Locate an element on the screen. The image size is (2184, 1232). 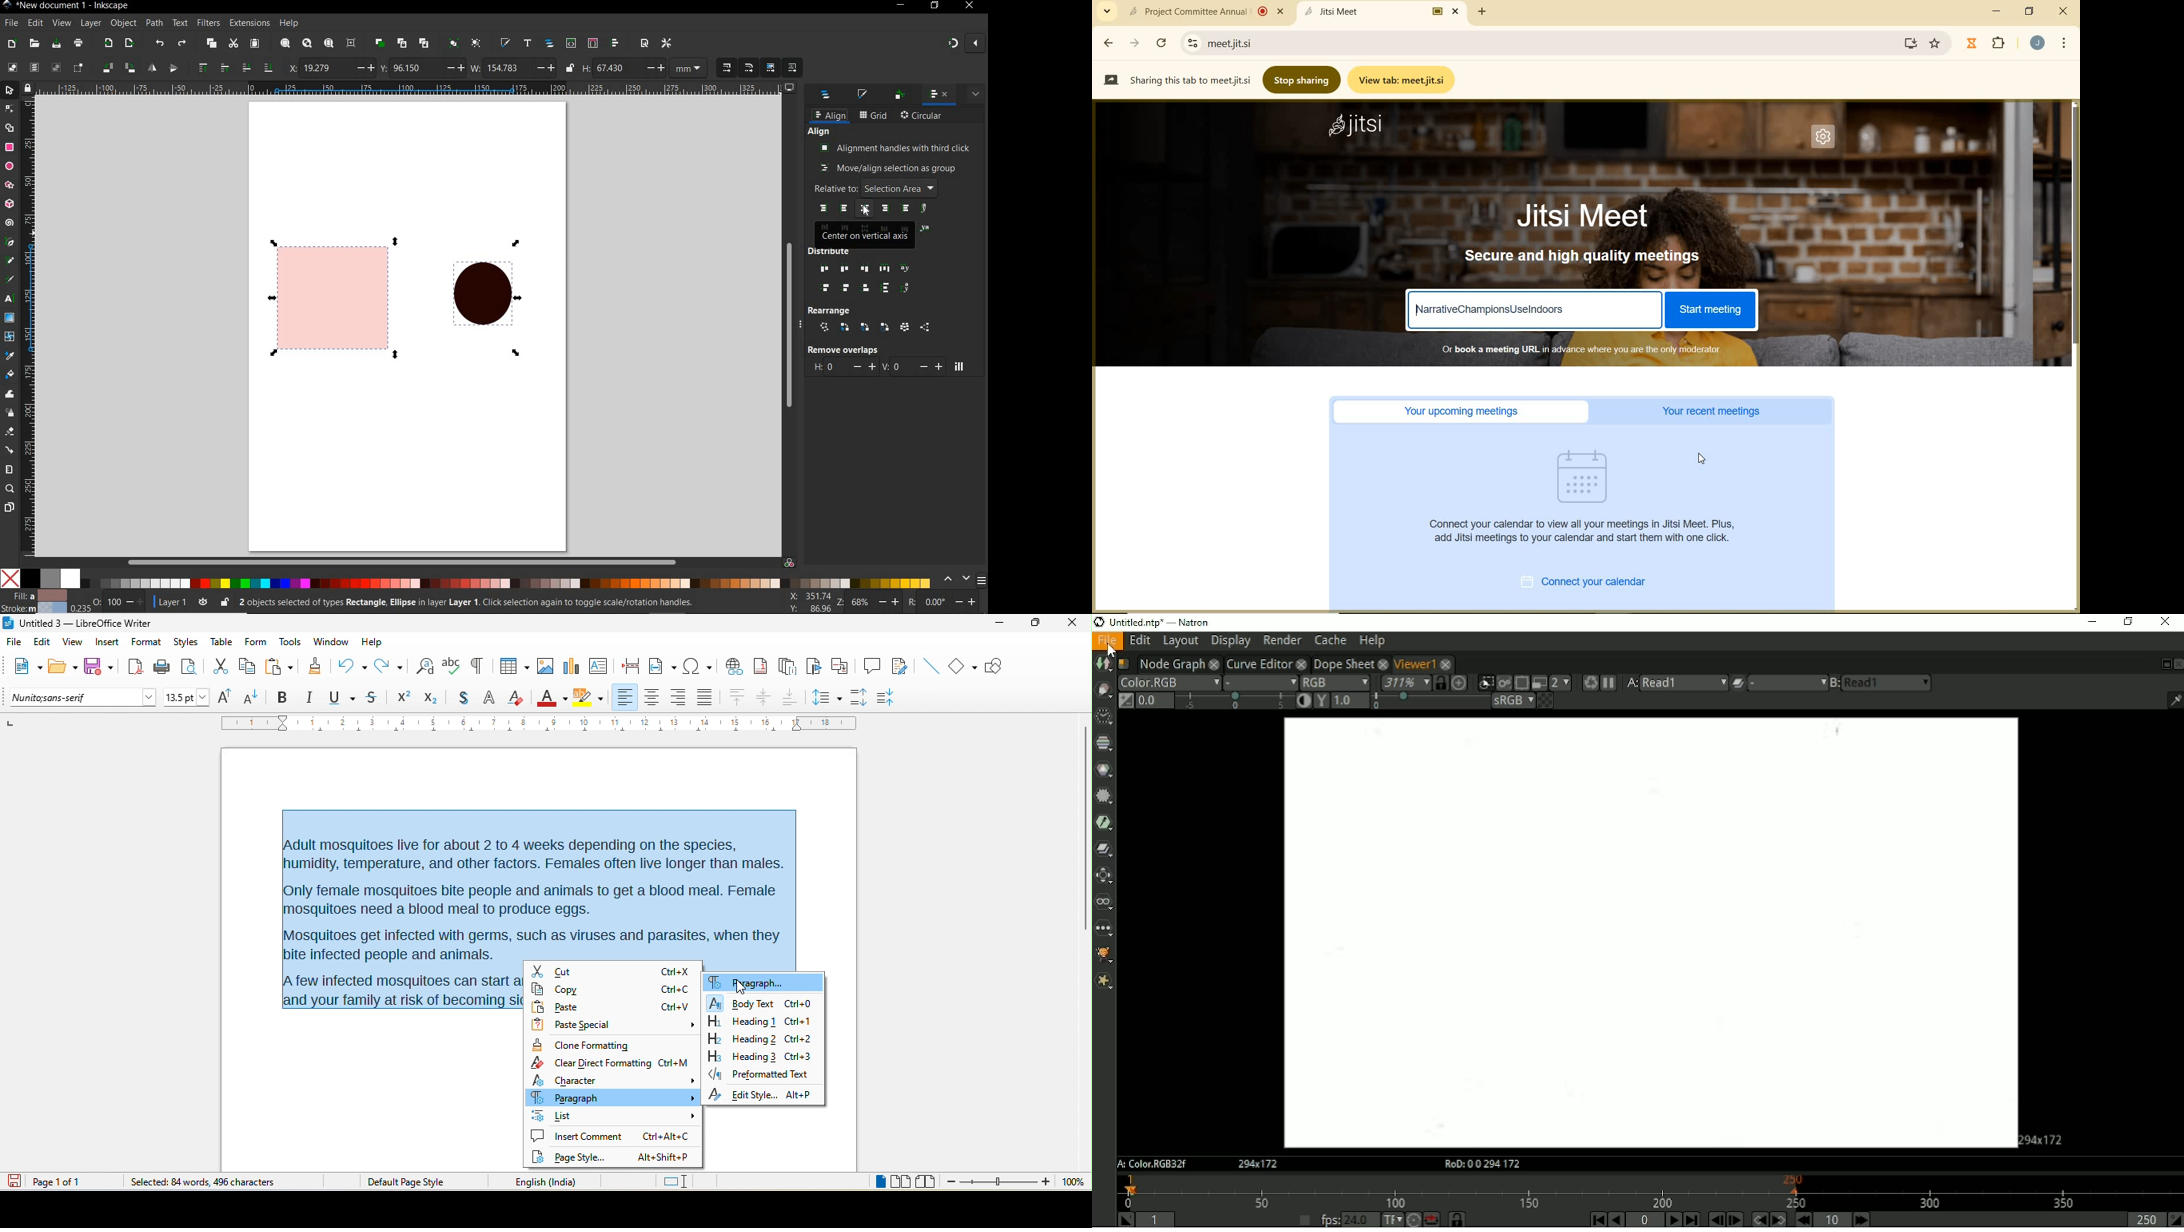
paste is located at coordinates (579, 1007).